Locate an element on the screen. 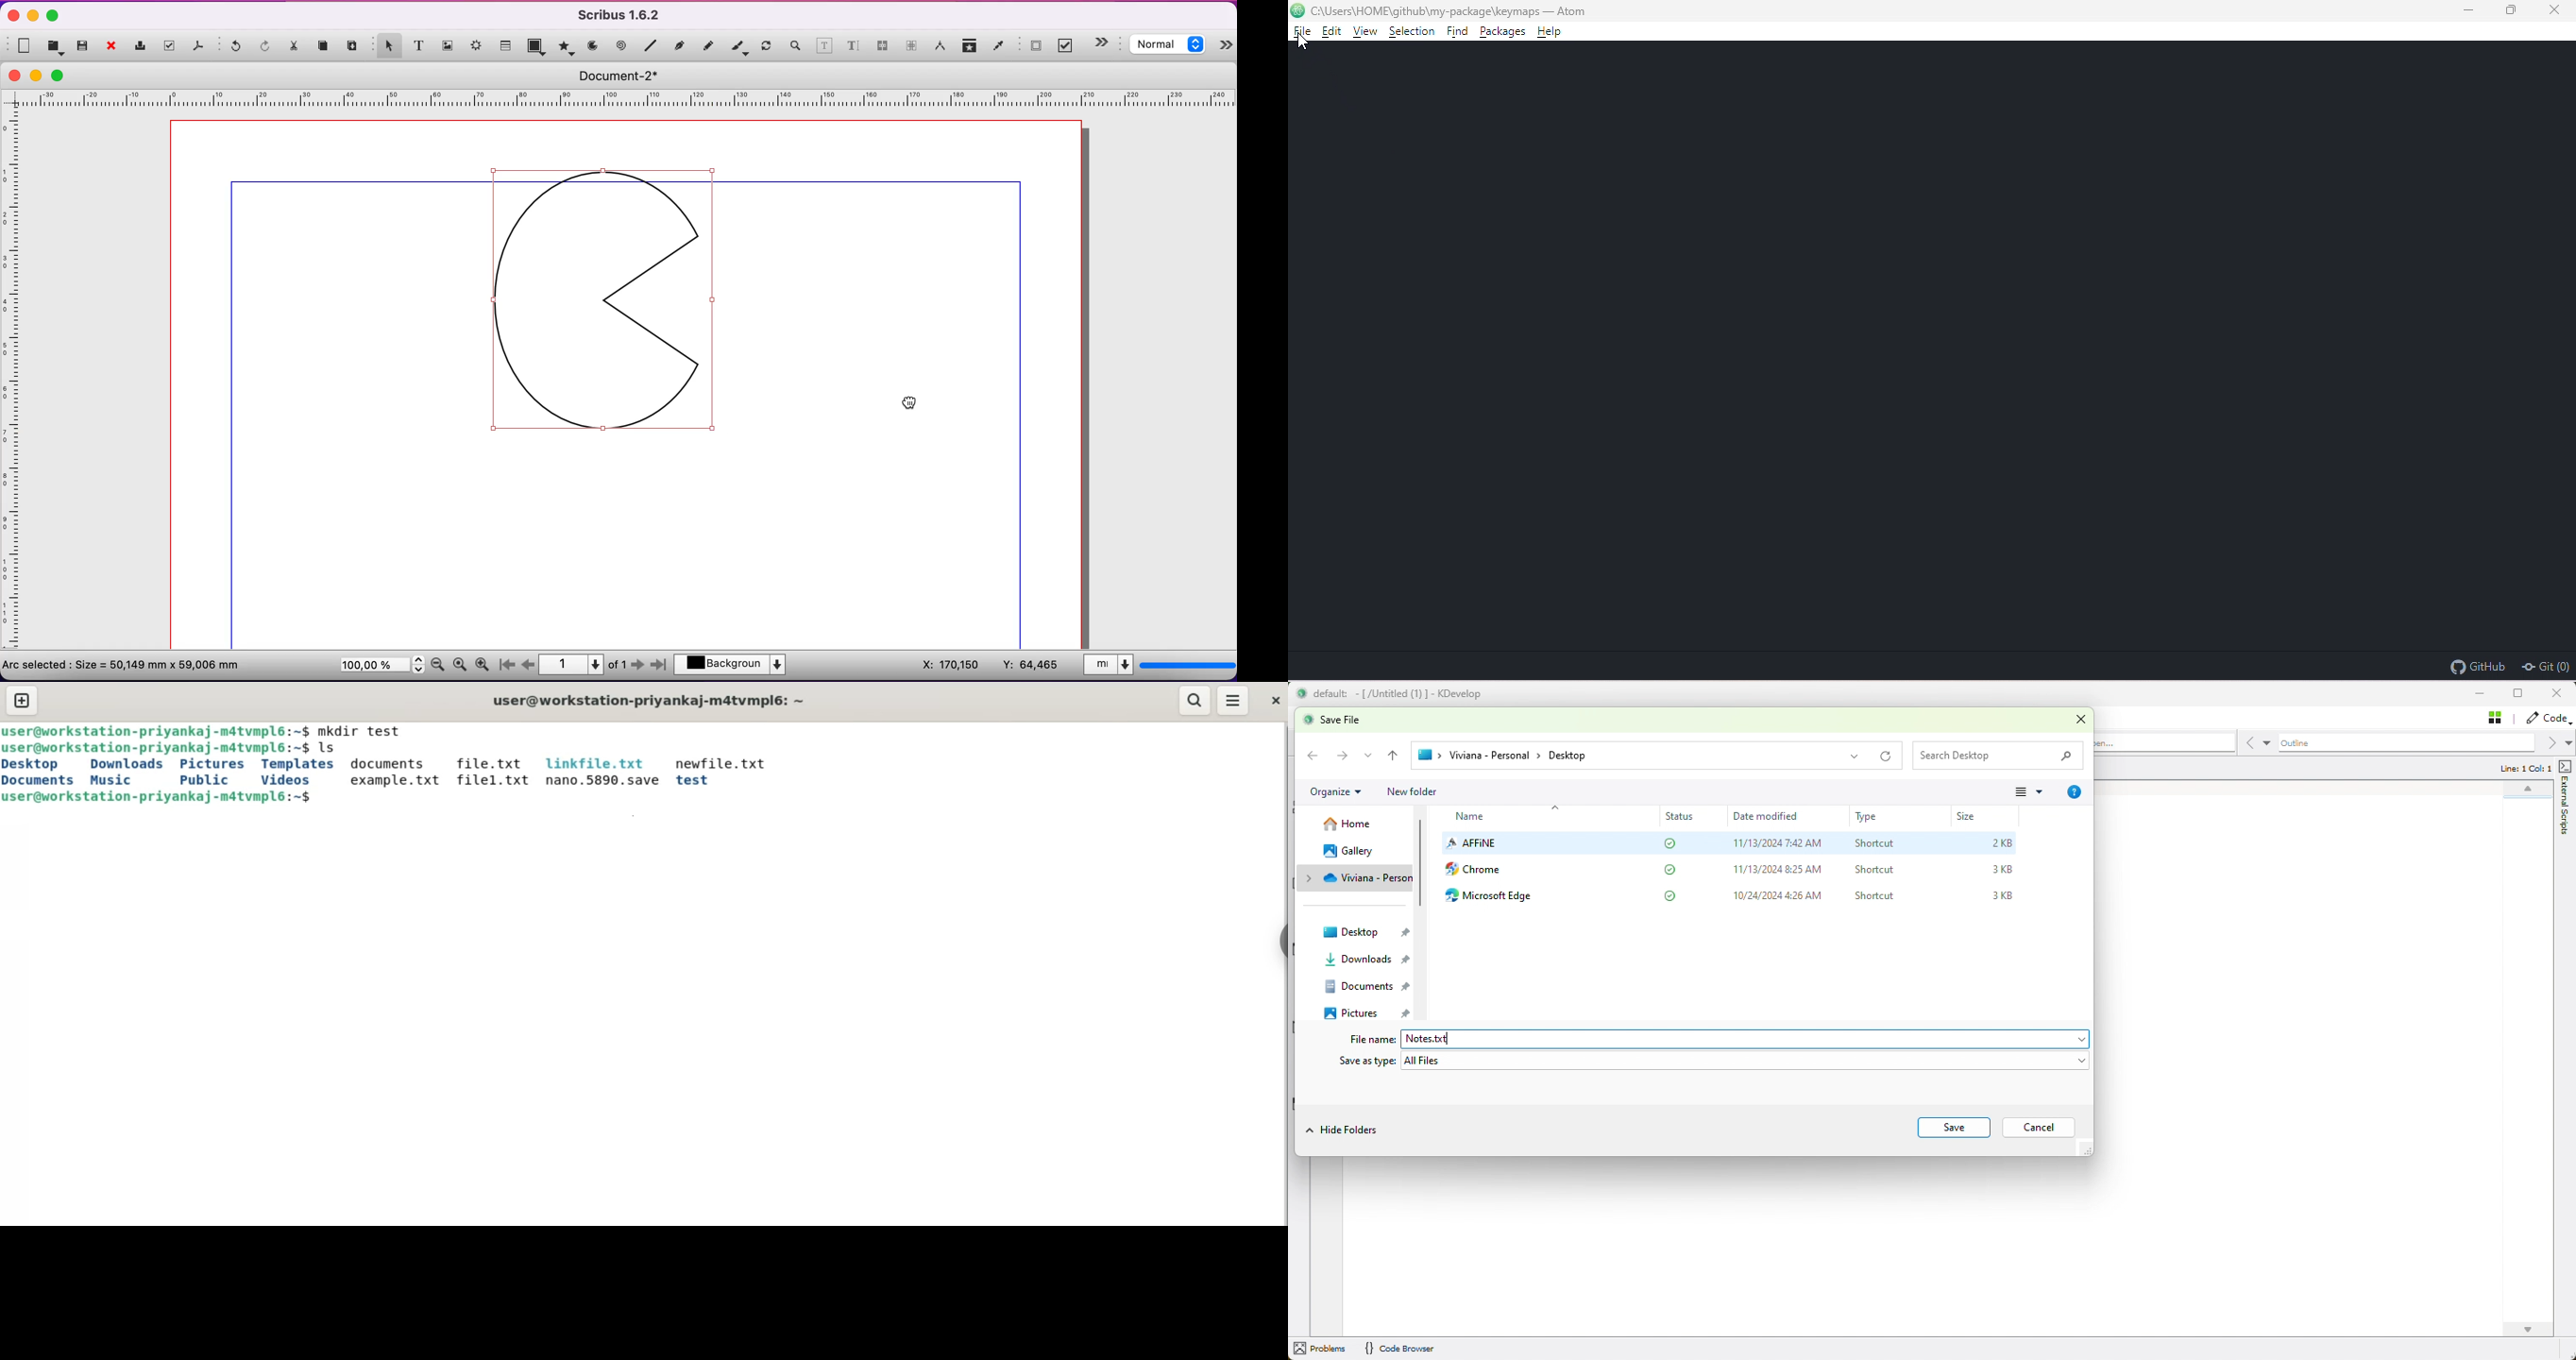 The image size is (2576, 1372). downloads is located at coordinates (1370, 957).